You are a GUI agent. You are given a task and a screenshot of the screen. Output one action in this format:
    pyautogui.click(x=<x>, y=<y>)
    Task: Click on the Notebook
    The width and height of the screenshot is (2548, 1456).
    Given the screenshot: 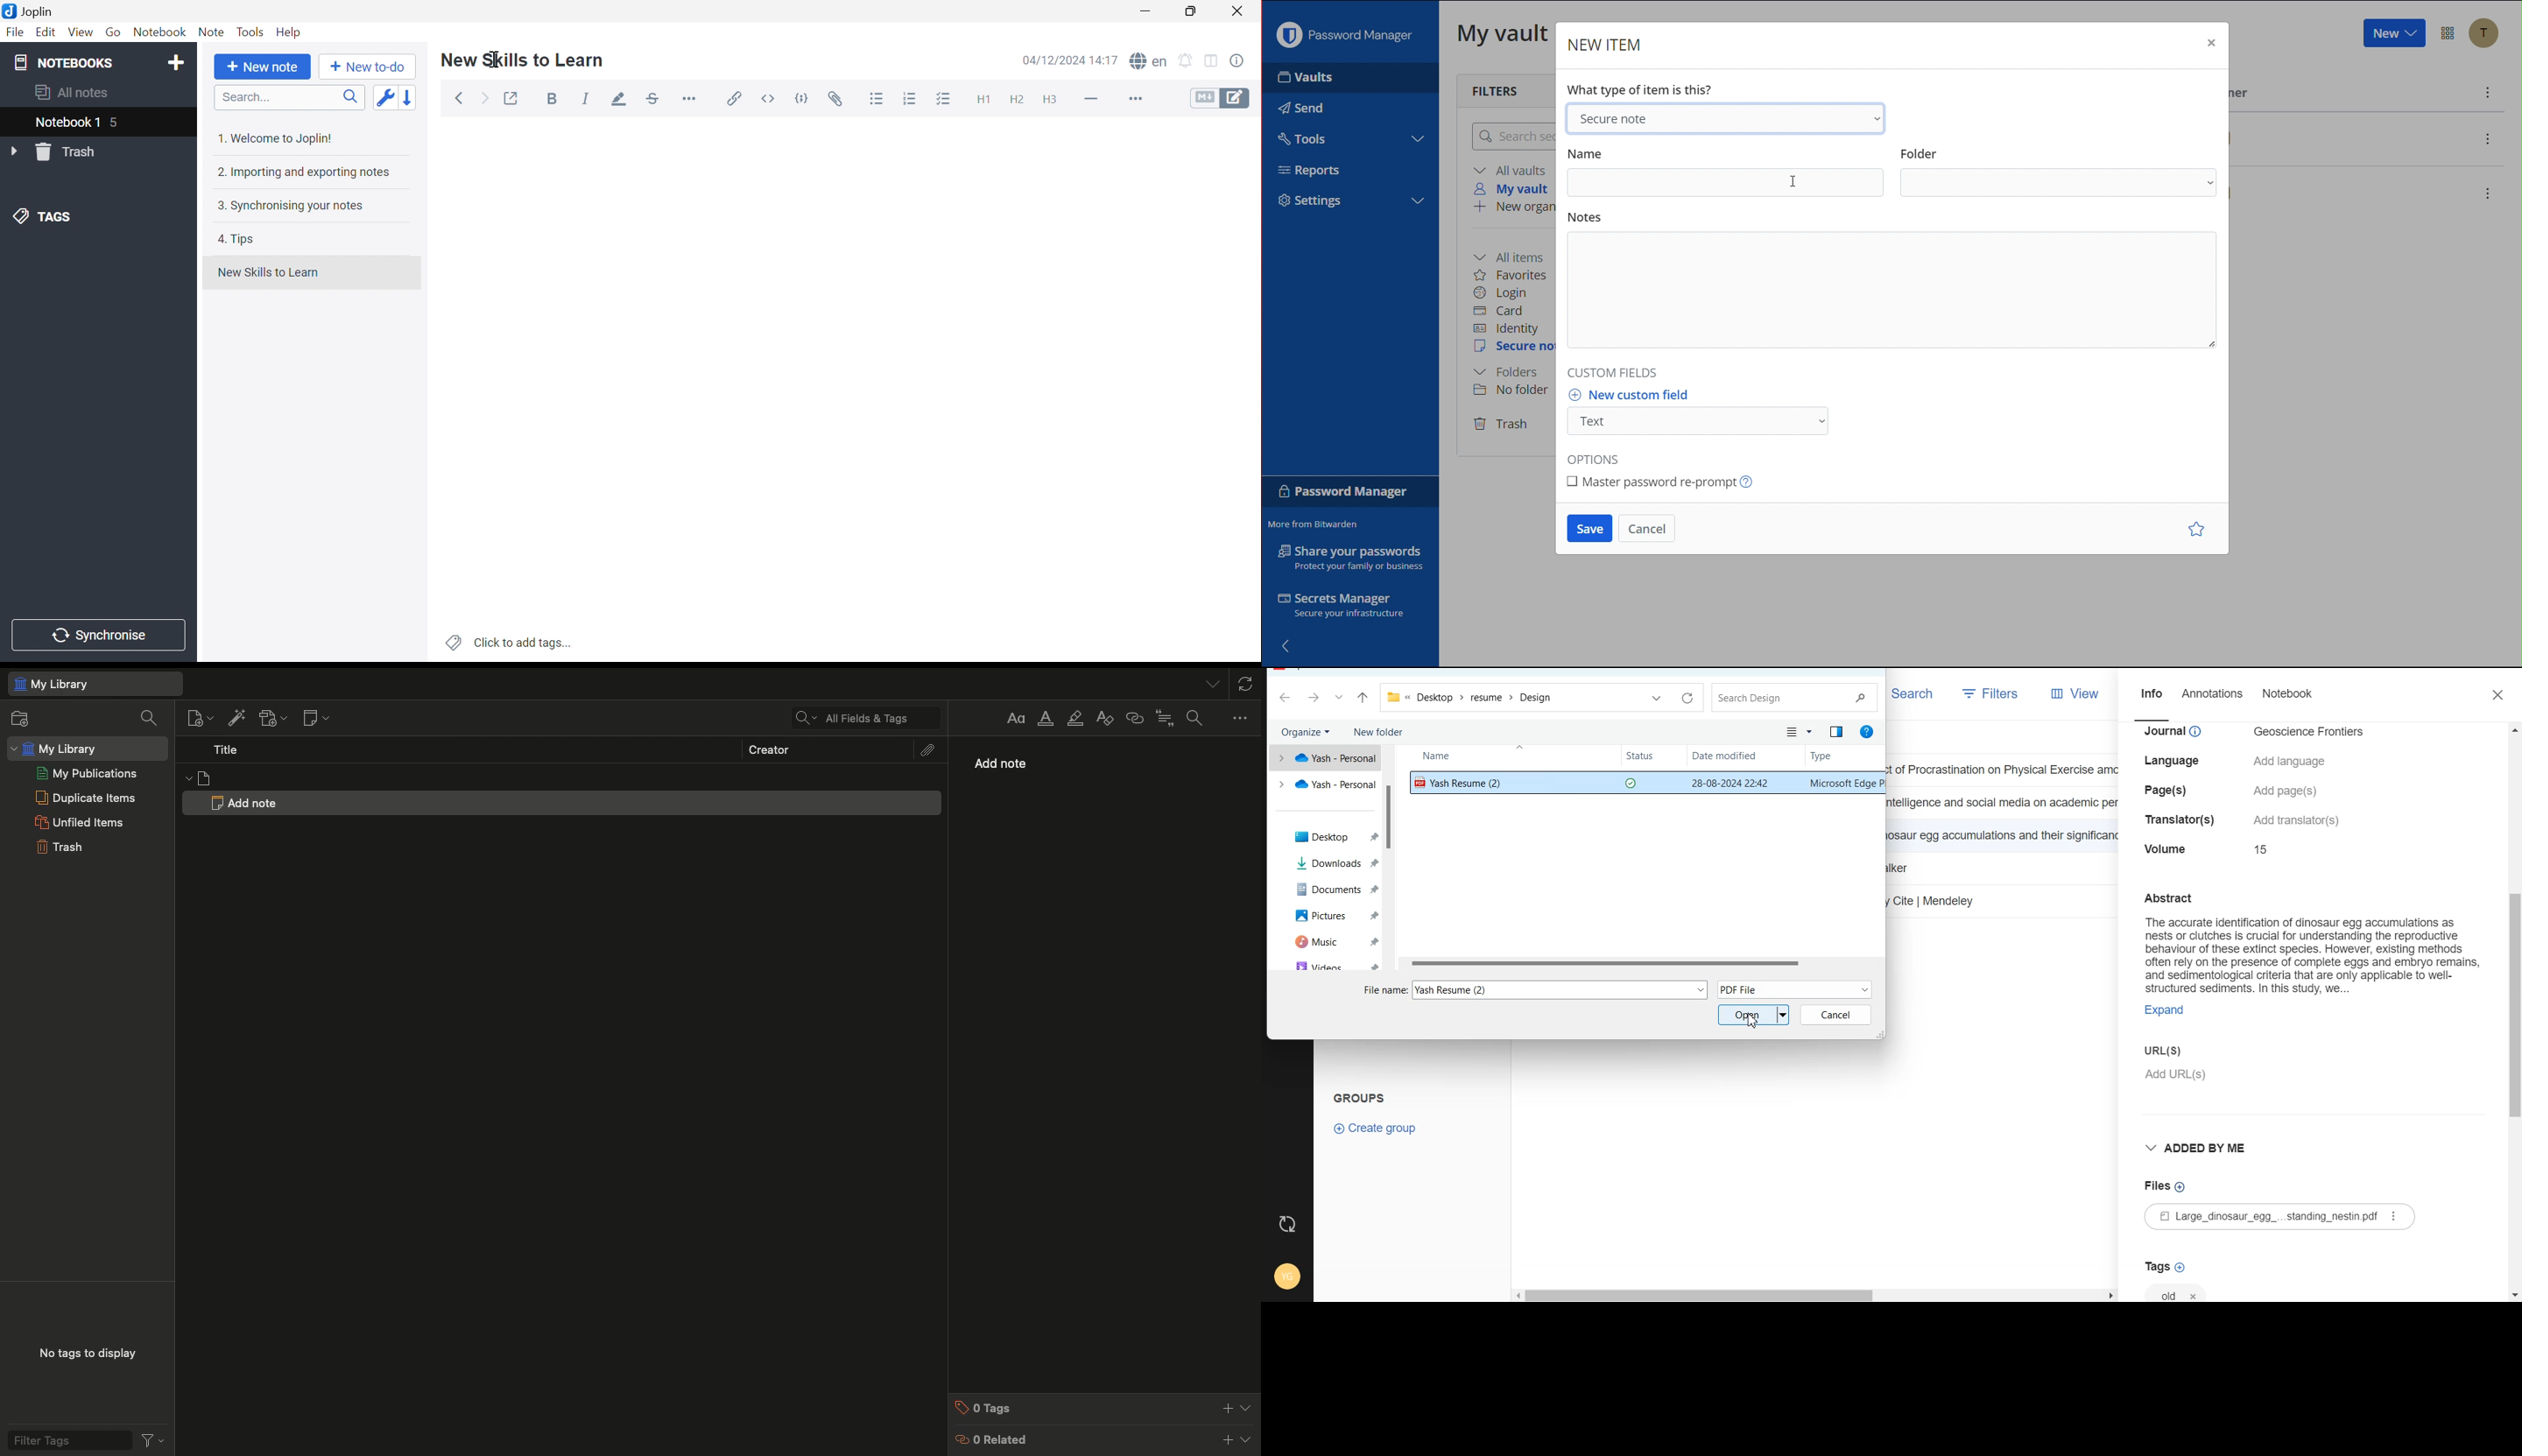 What is the action you would take?
    pyautogui.click(x=158, y=32)
    